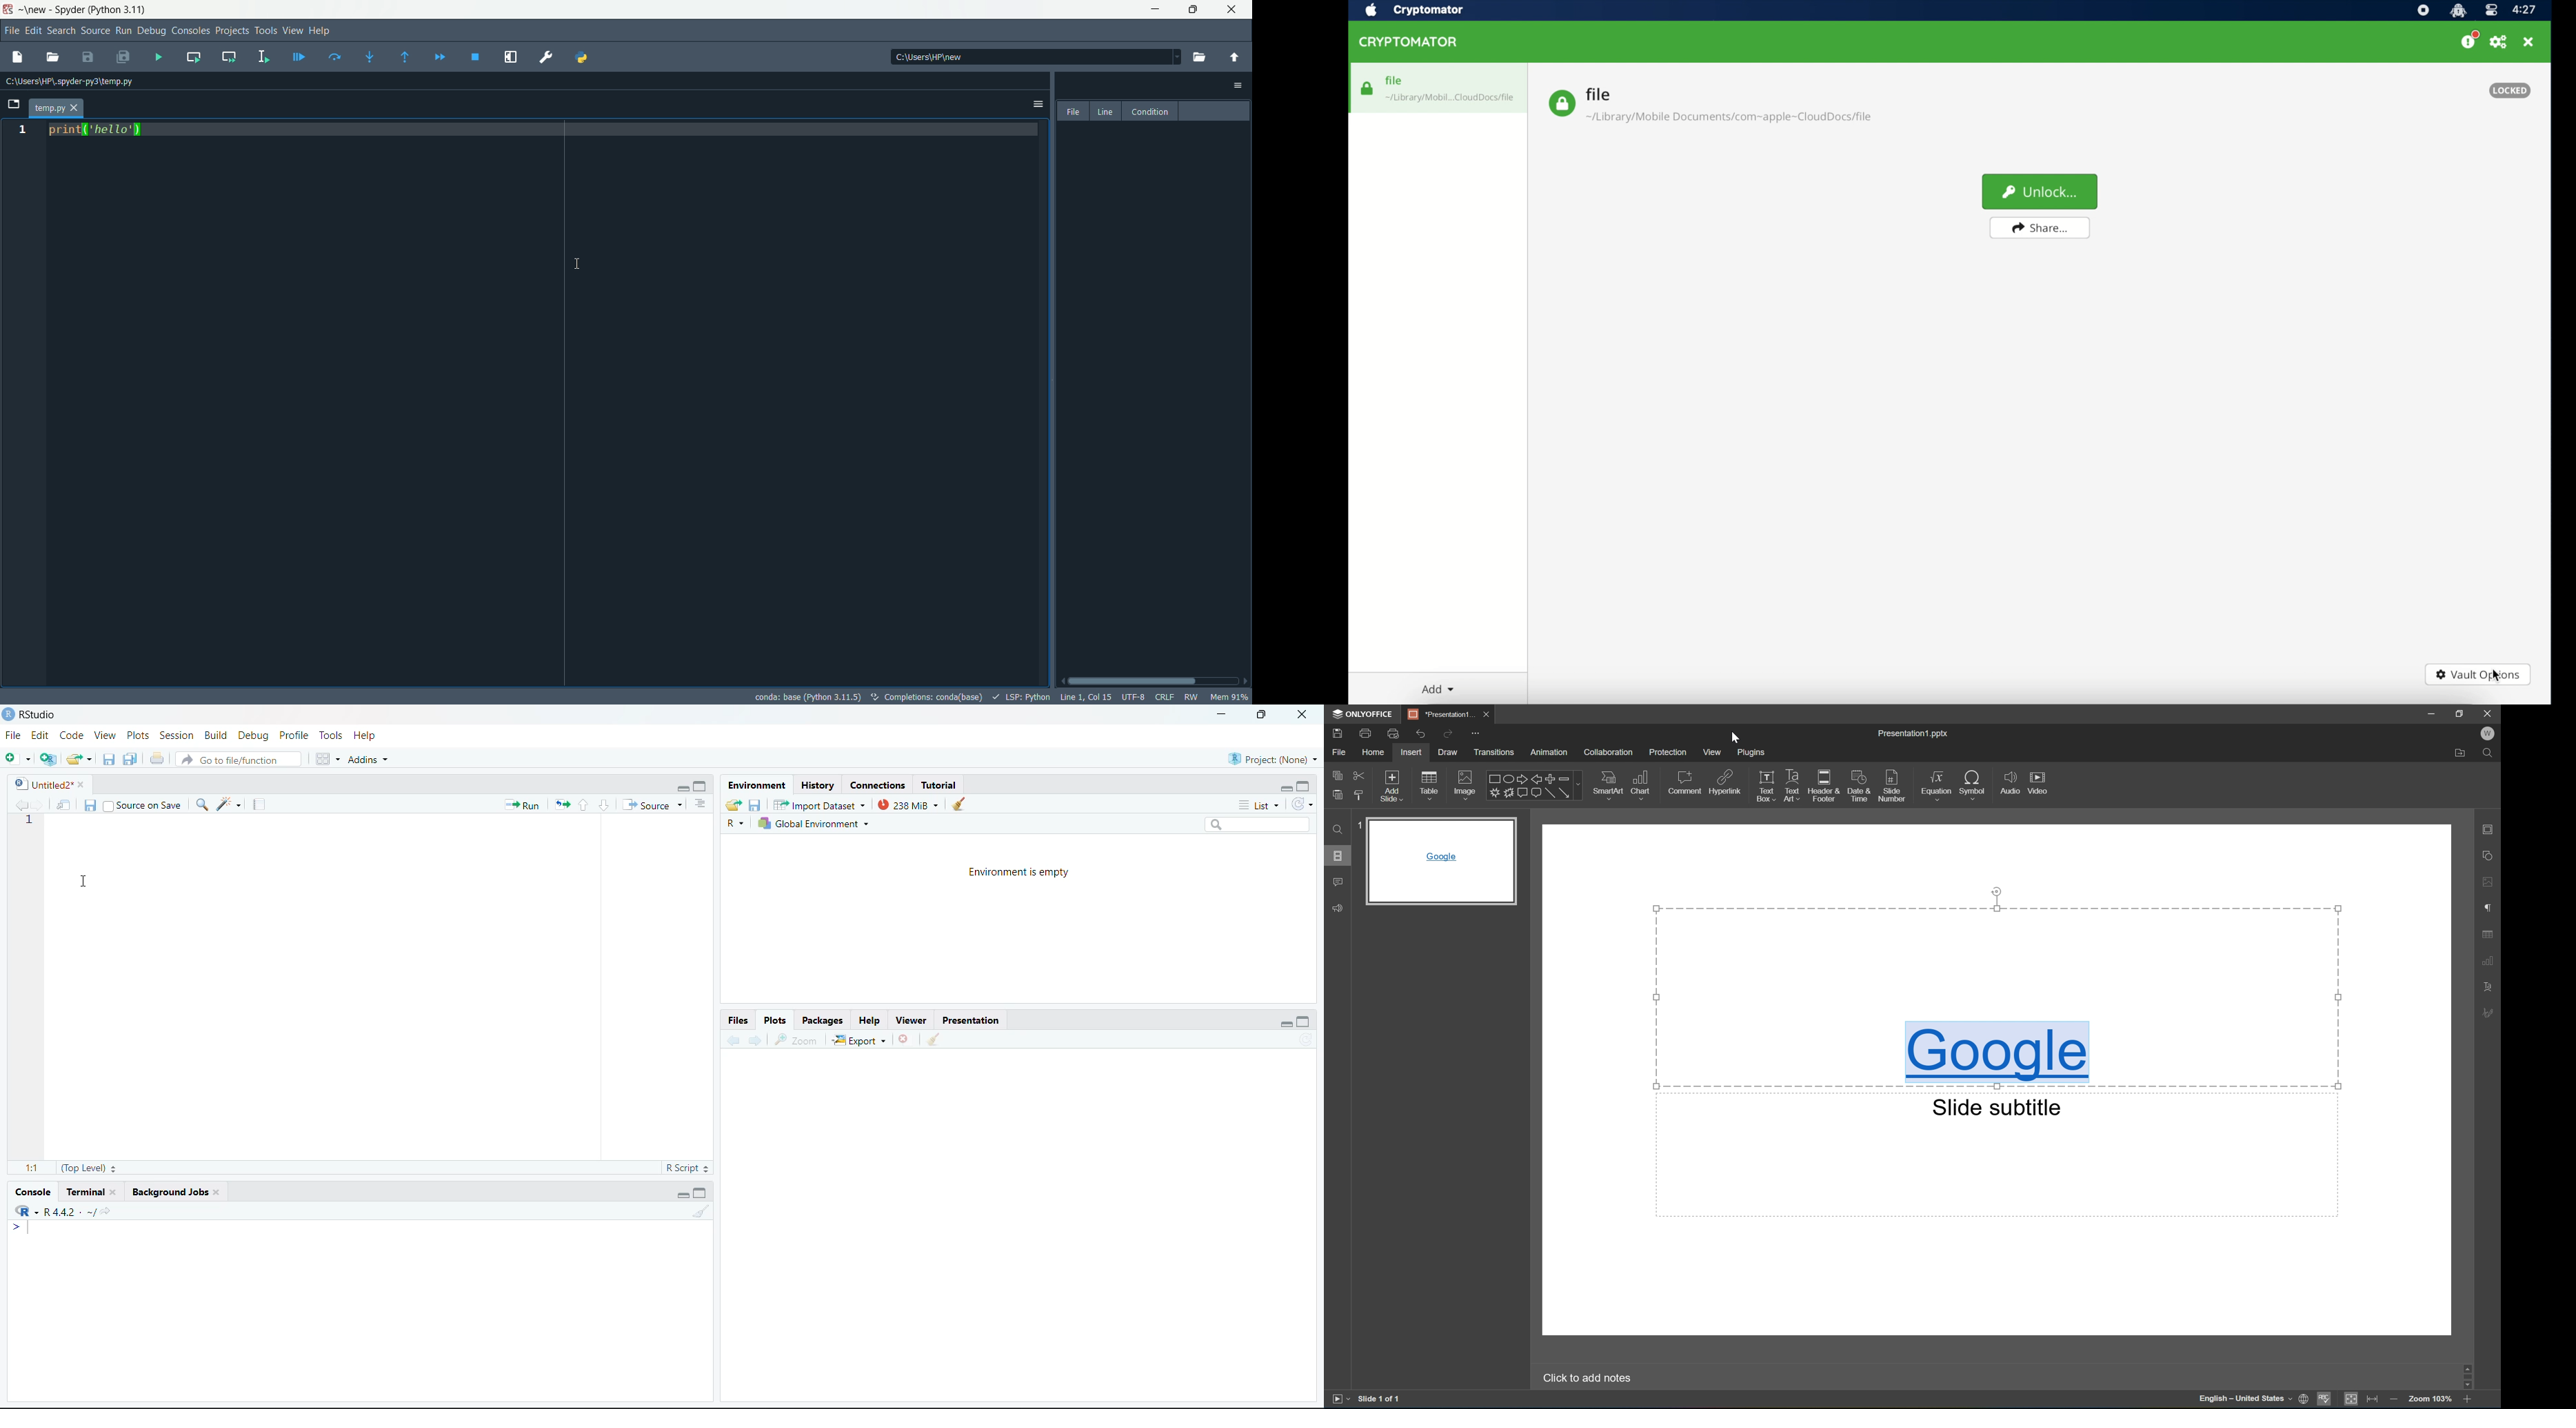  I want to click on search file, so click(237, 760).